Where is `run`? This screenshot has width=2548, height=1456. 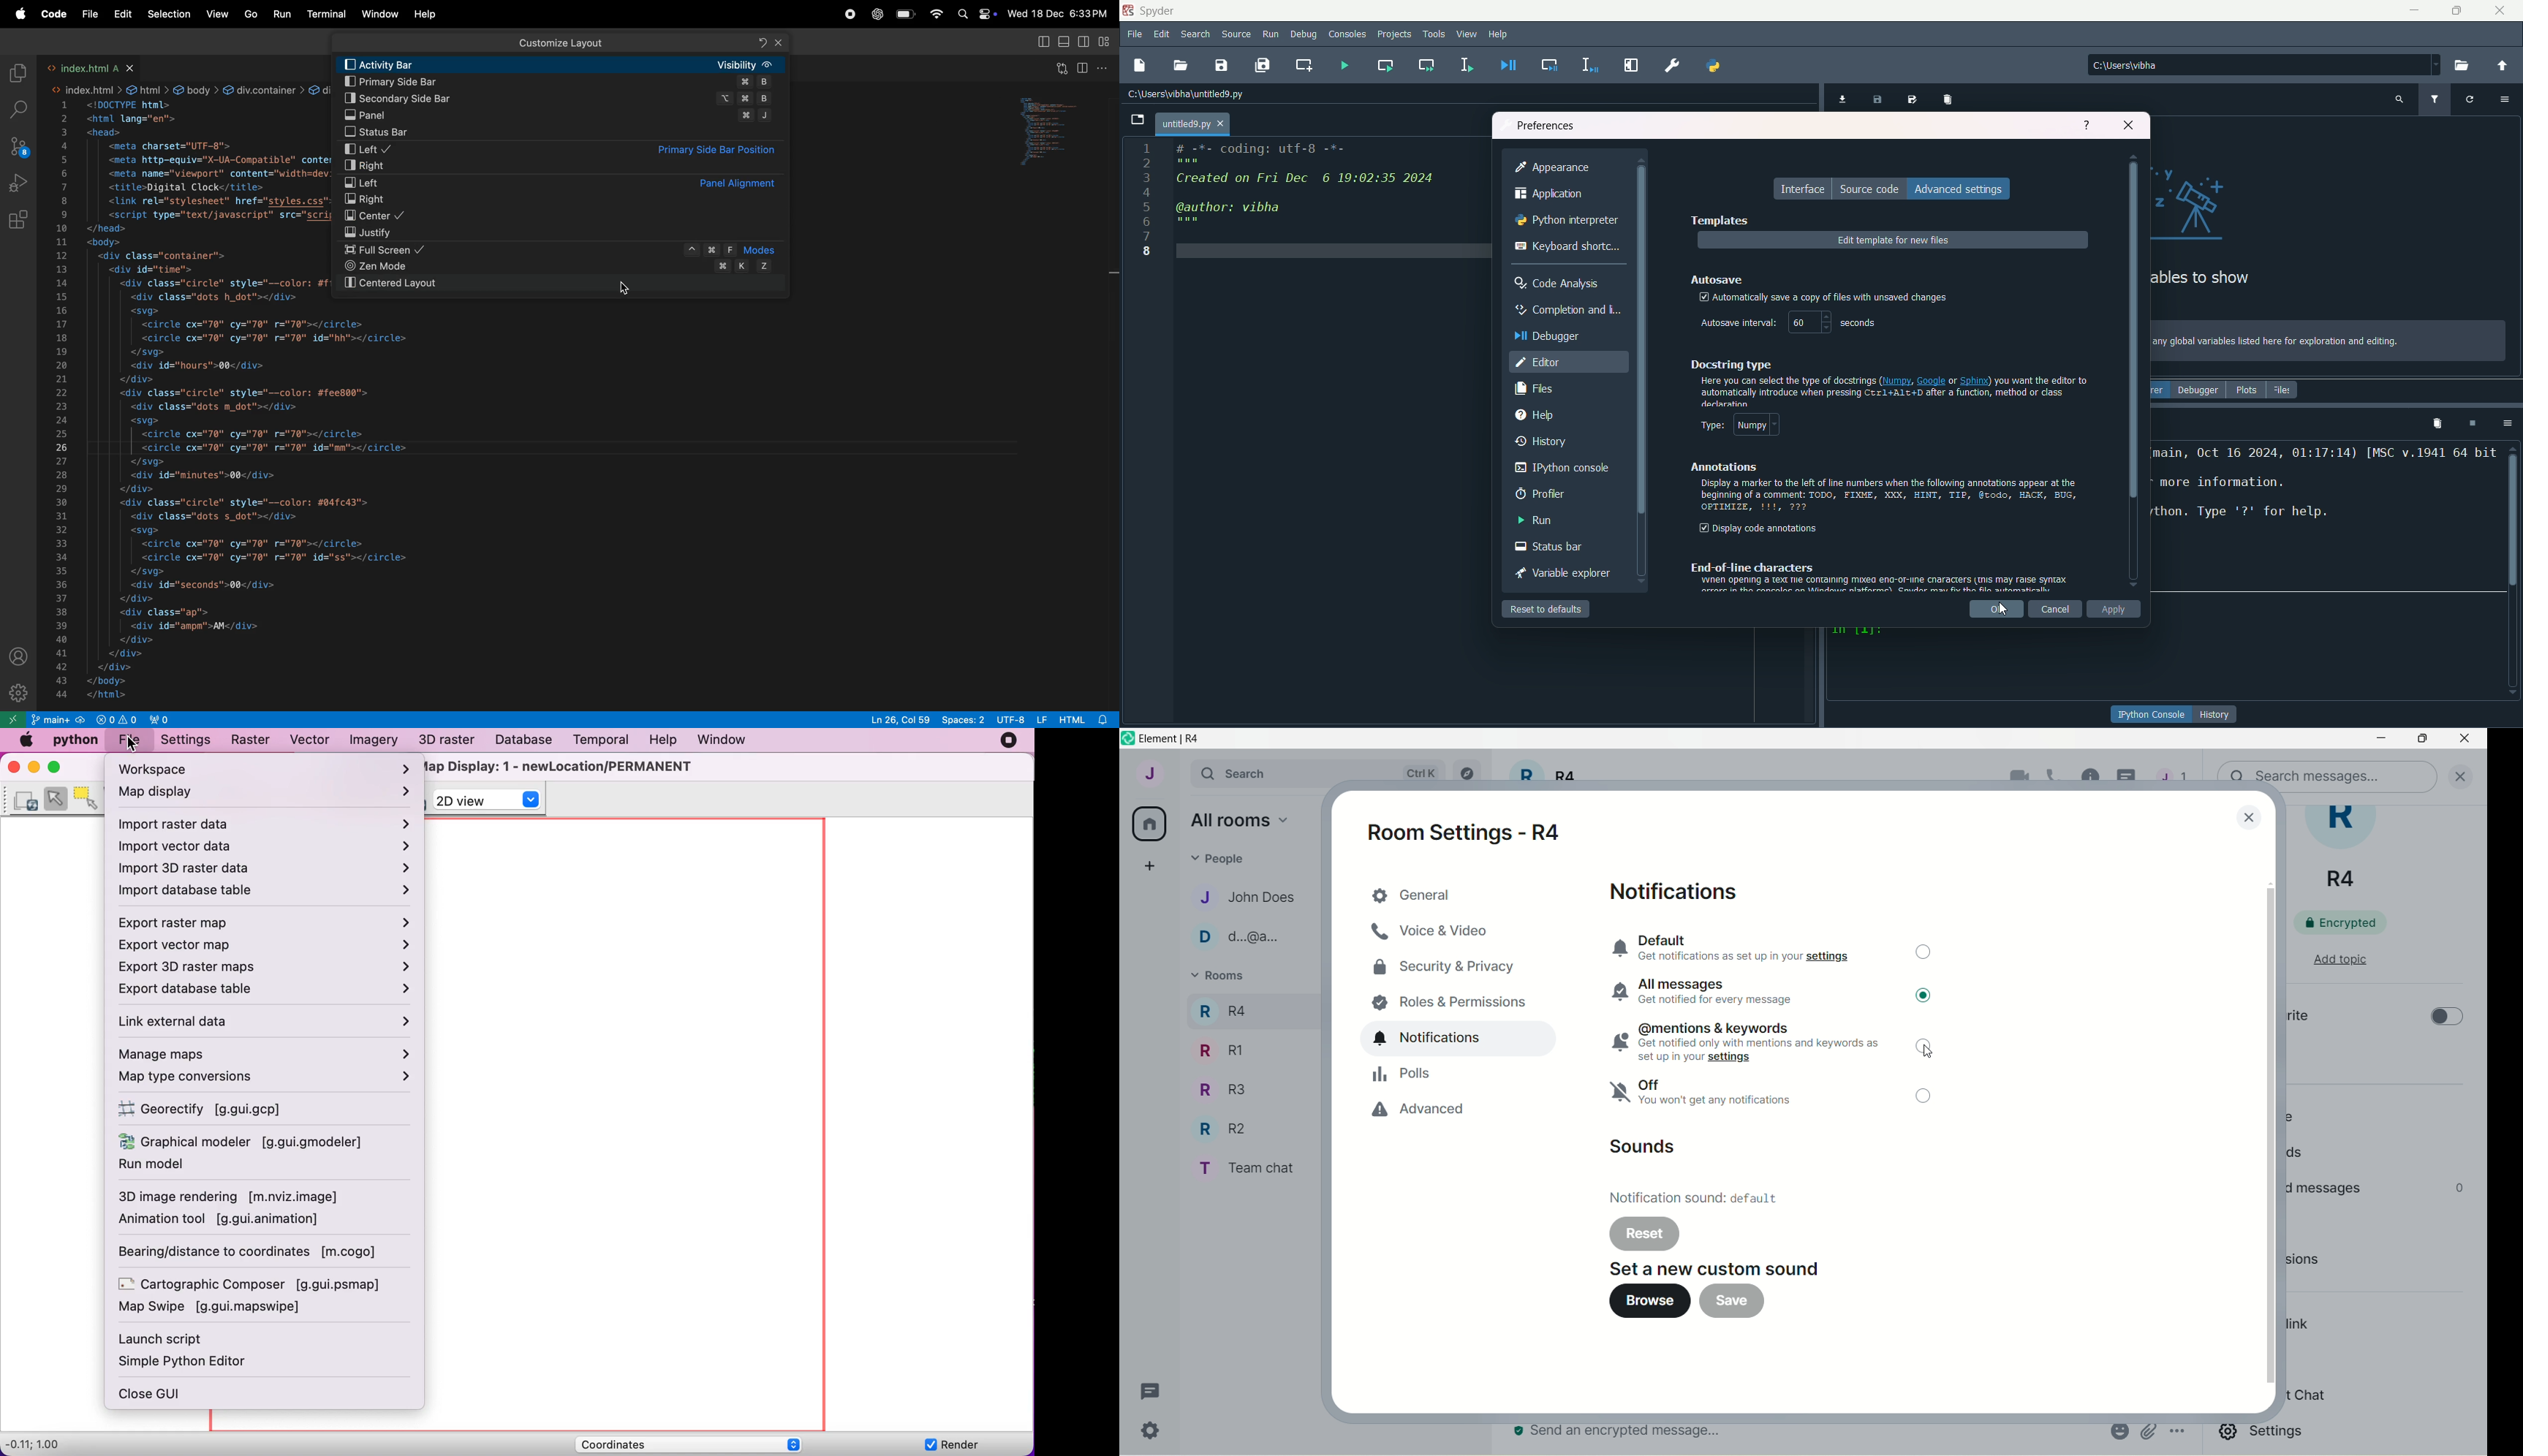 run is located at coordinates (1271, 34).